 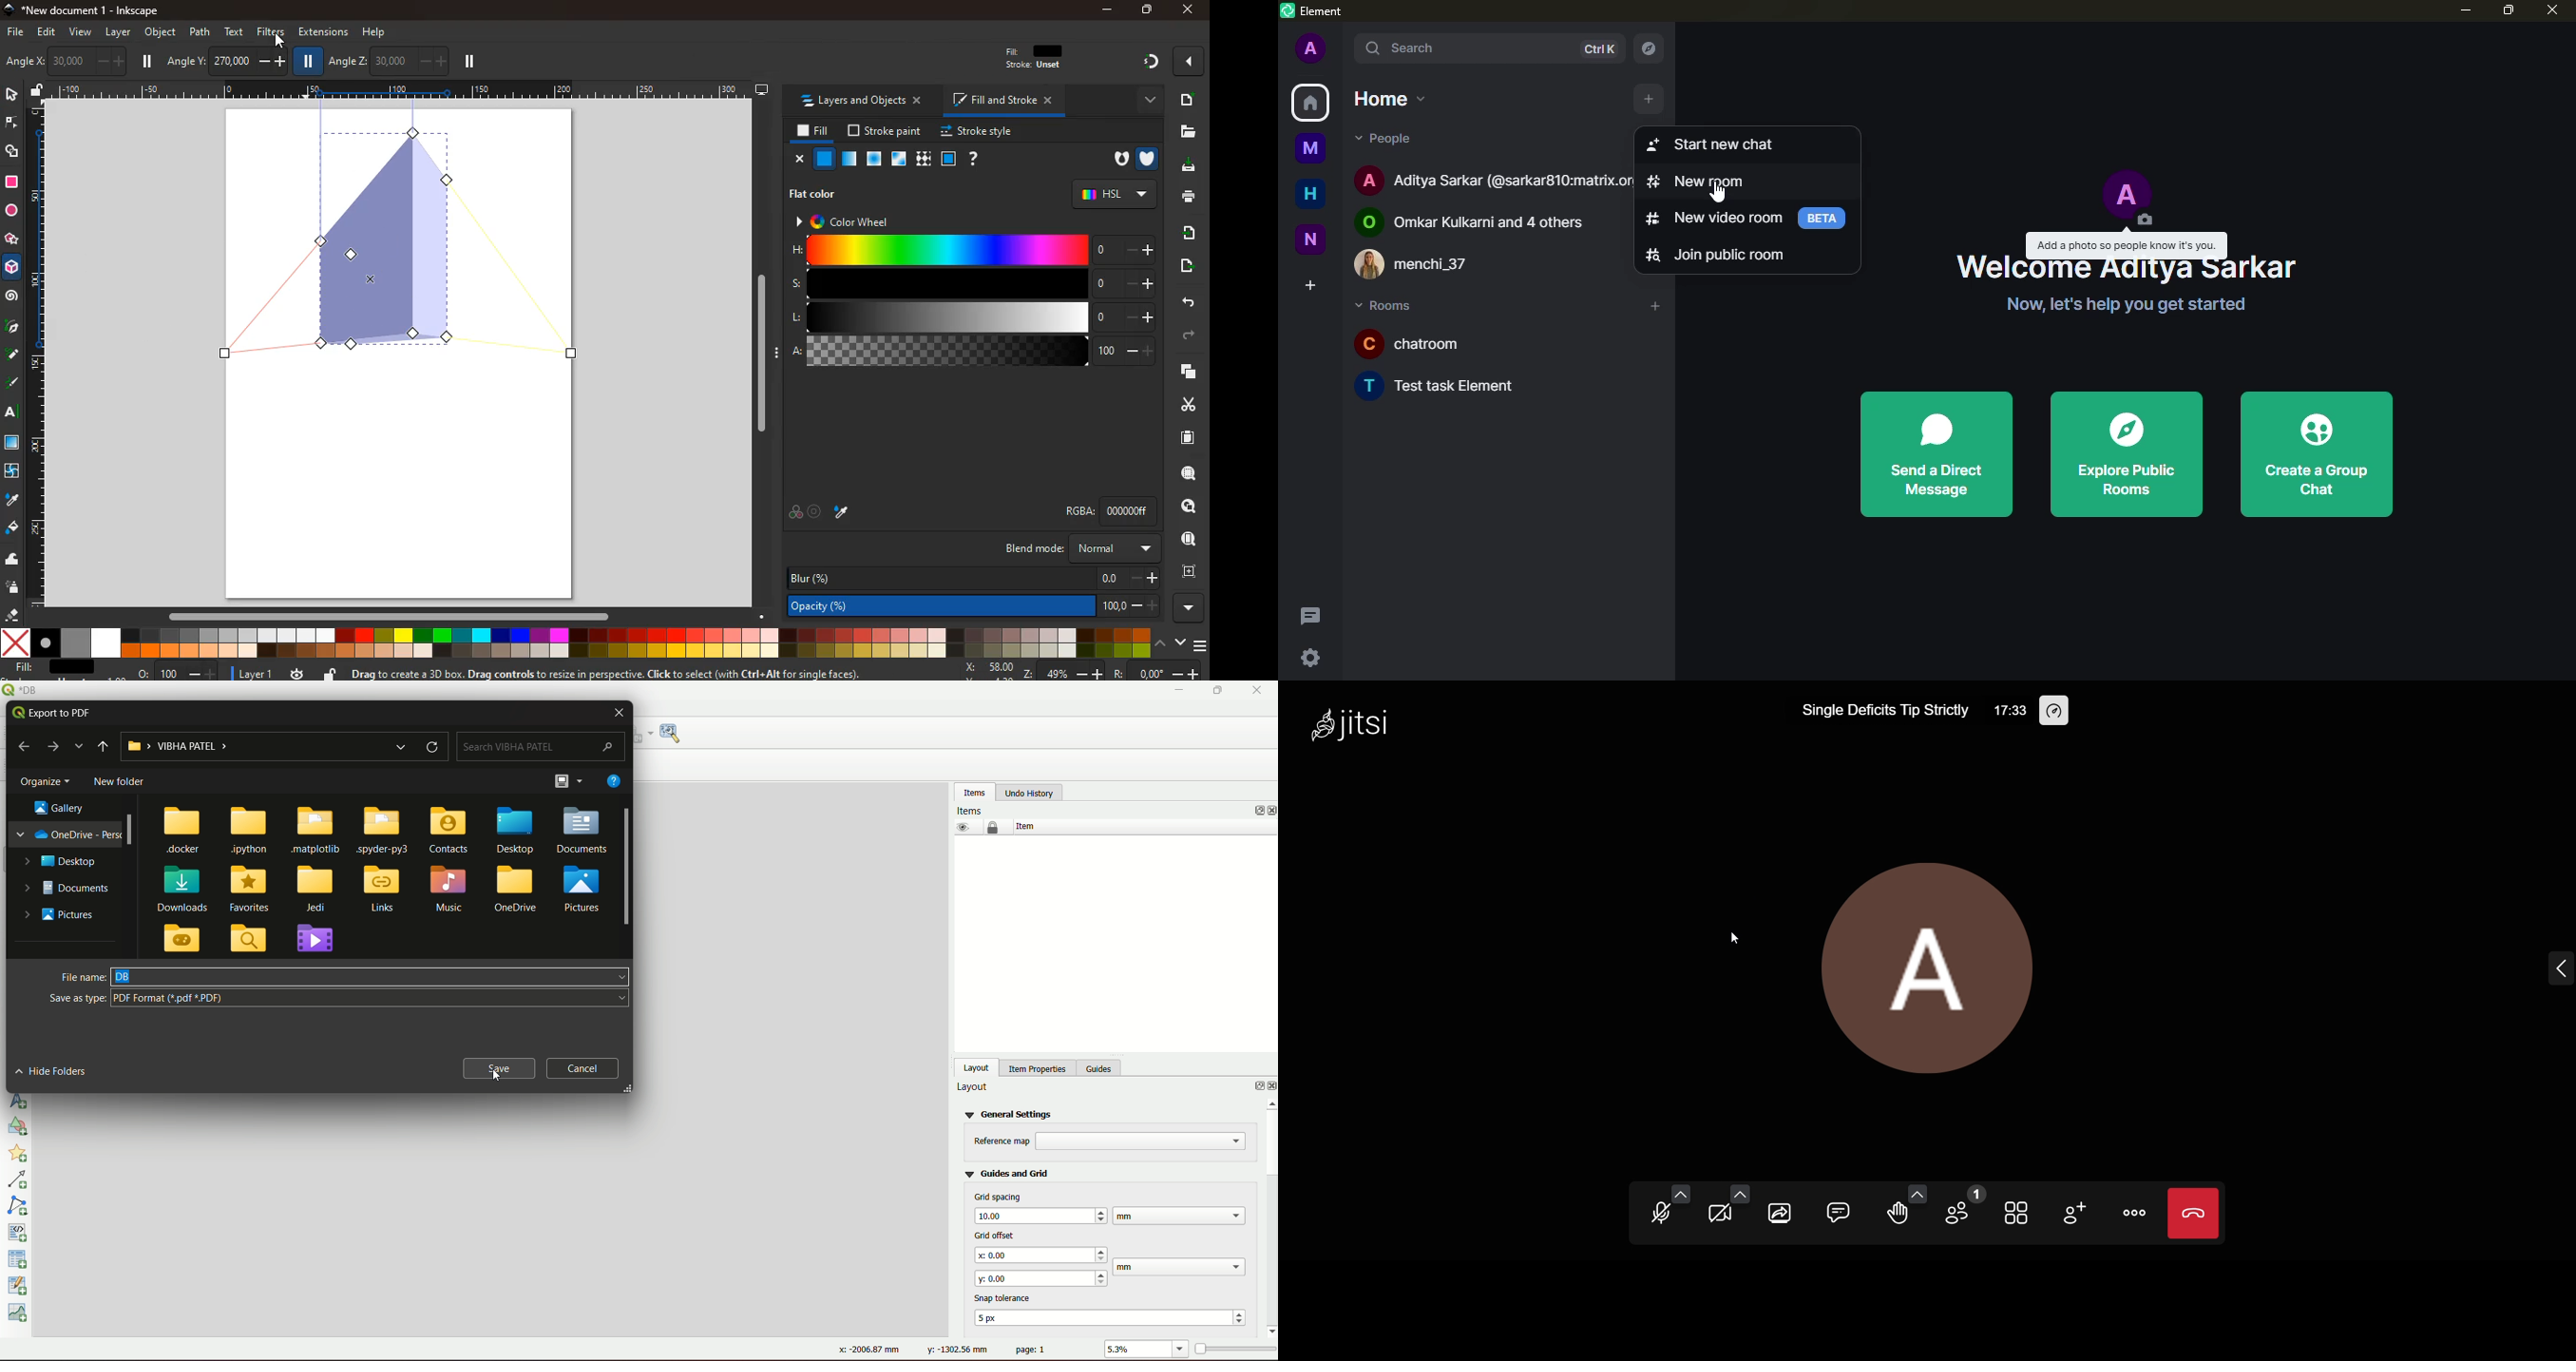 What do you see at coordinates (1598, 49) in the screenshot?
I see `ctrlK` at bounding box center [1598, 49].